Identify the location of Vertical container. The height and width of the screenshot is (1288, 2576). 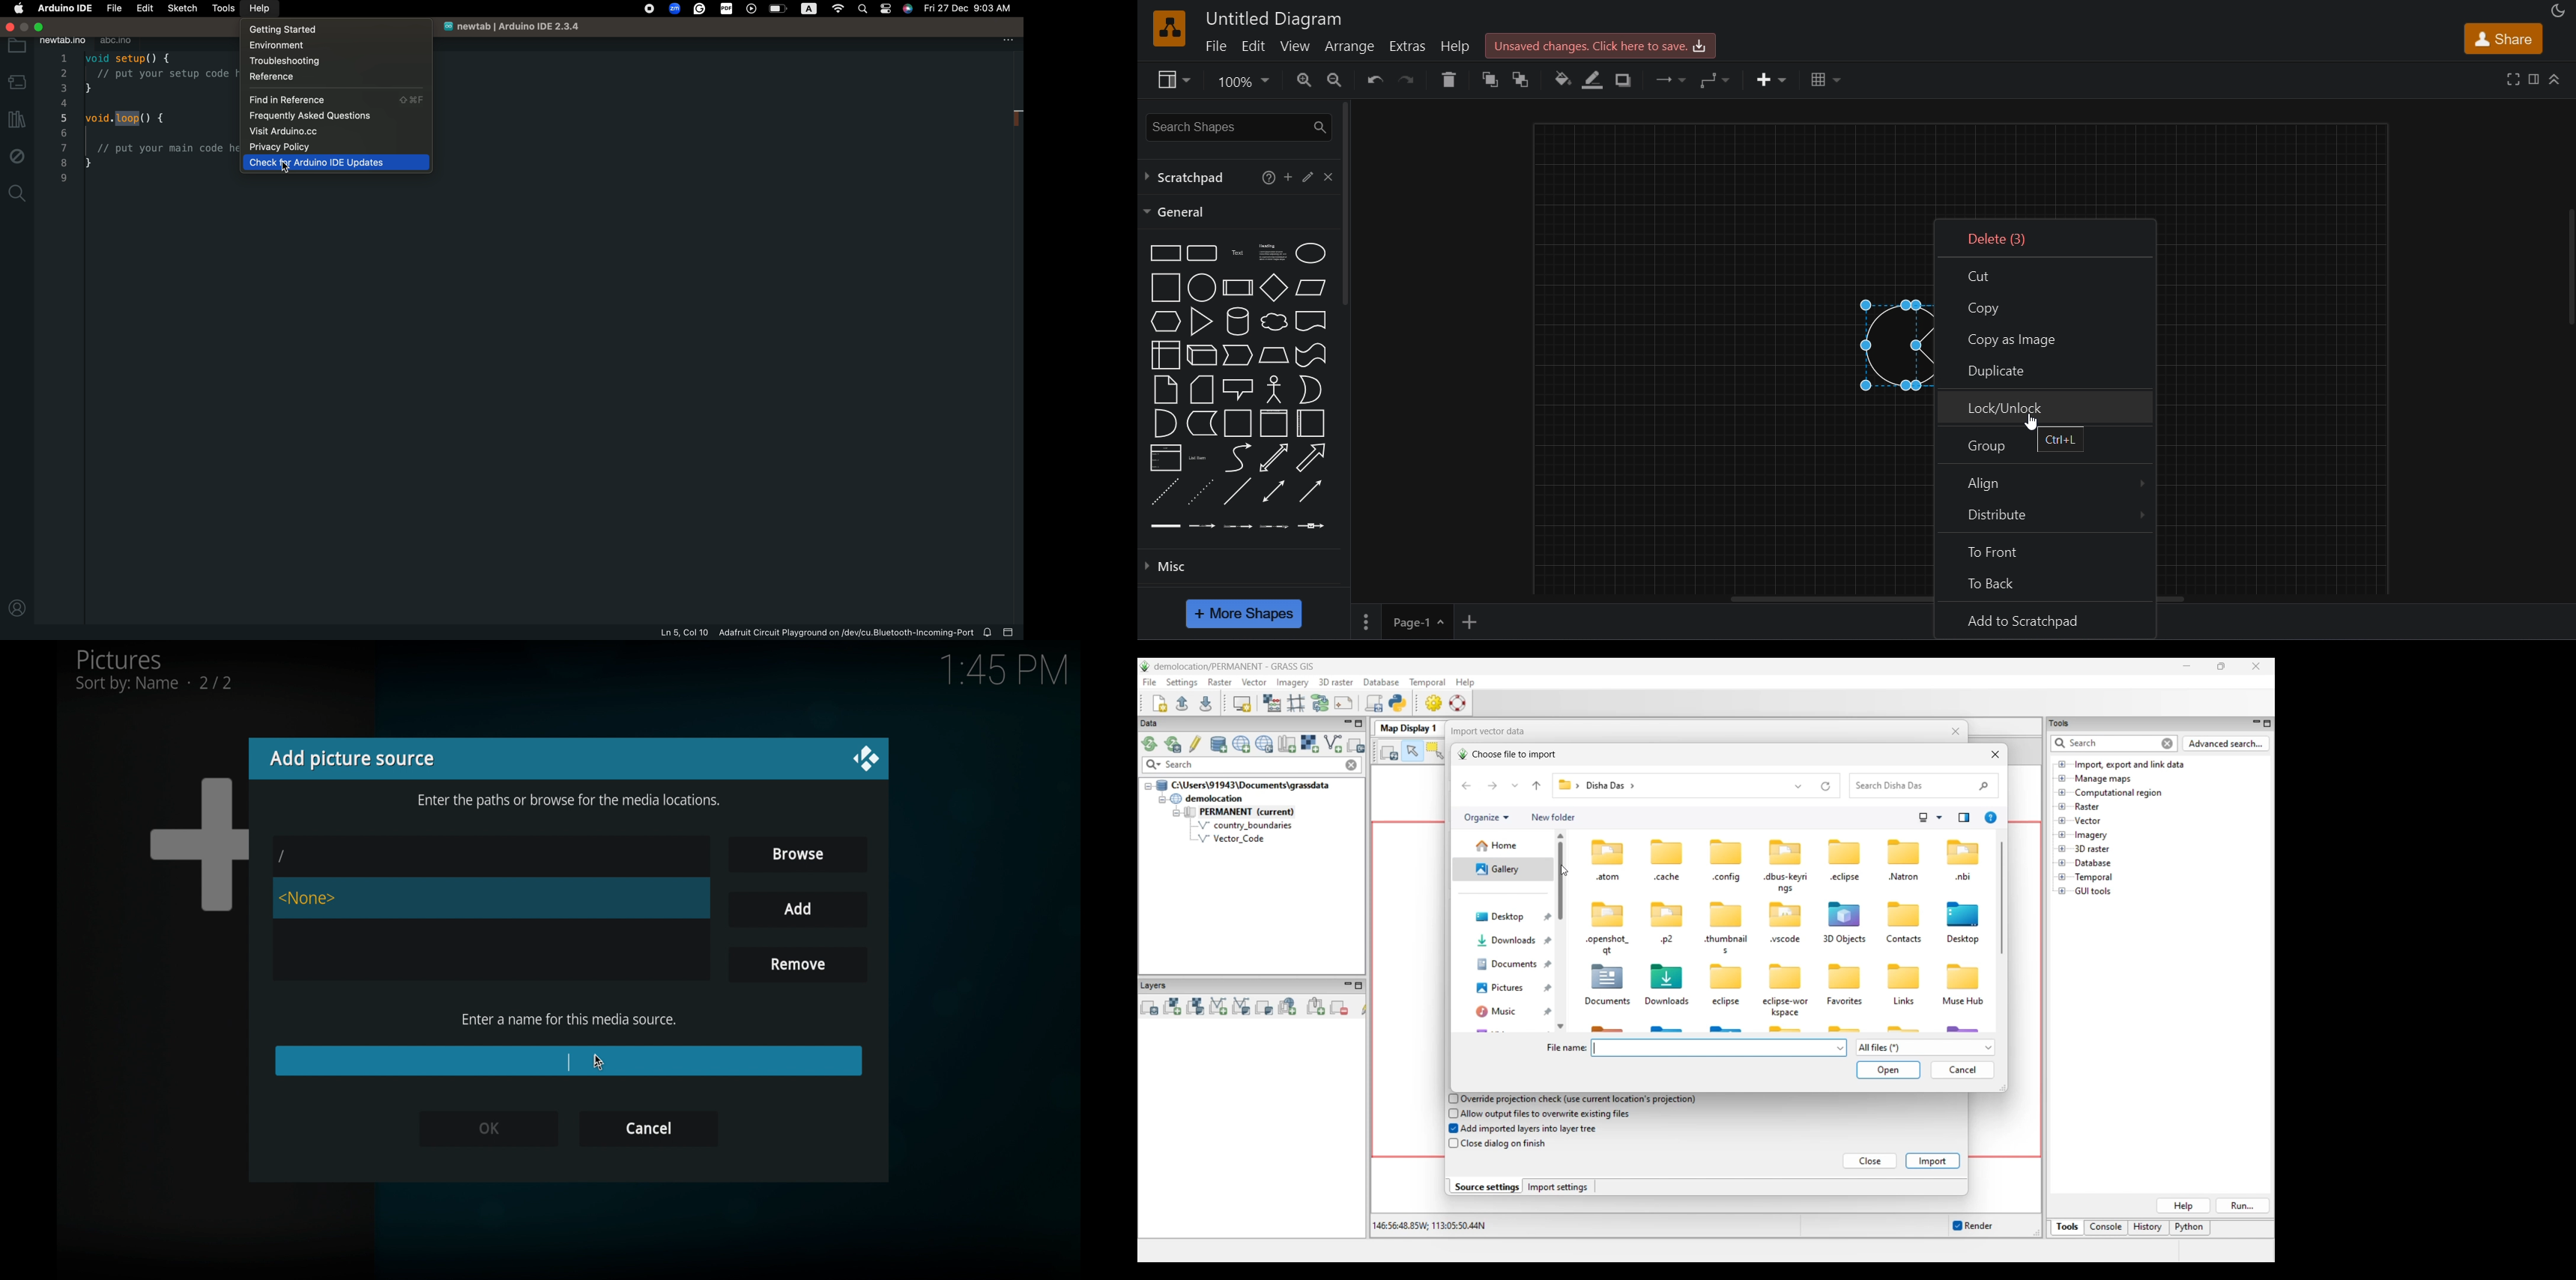
(1275, 423).